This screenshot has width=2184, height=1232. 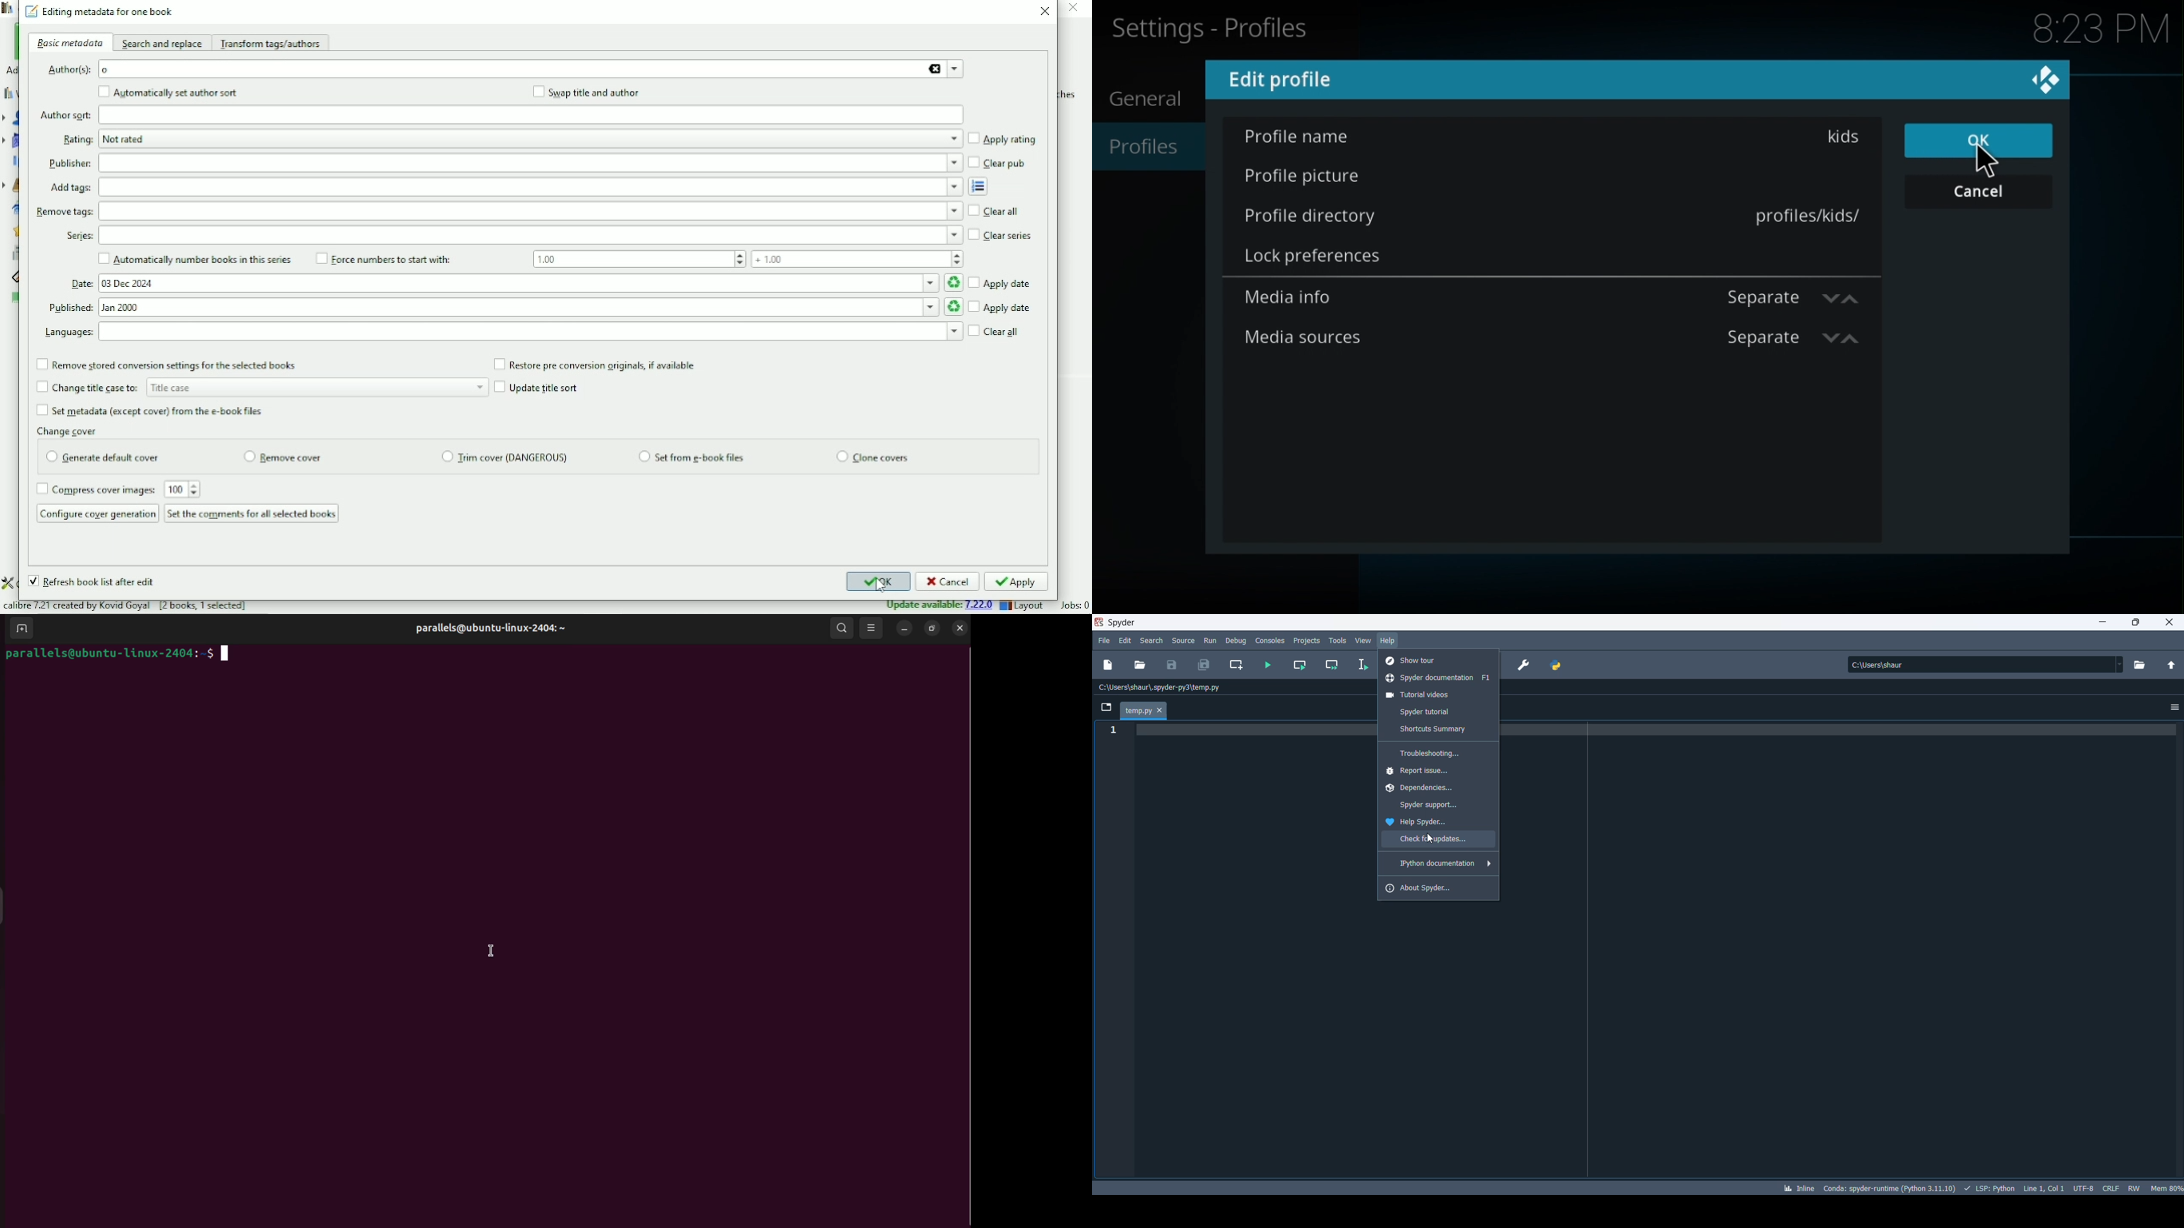 What do you see at coordinates (197, 489) in the screenshot?
I see `increment or decrement ` at bounding box center [197, 489].